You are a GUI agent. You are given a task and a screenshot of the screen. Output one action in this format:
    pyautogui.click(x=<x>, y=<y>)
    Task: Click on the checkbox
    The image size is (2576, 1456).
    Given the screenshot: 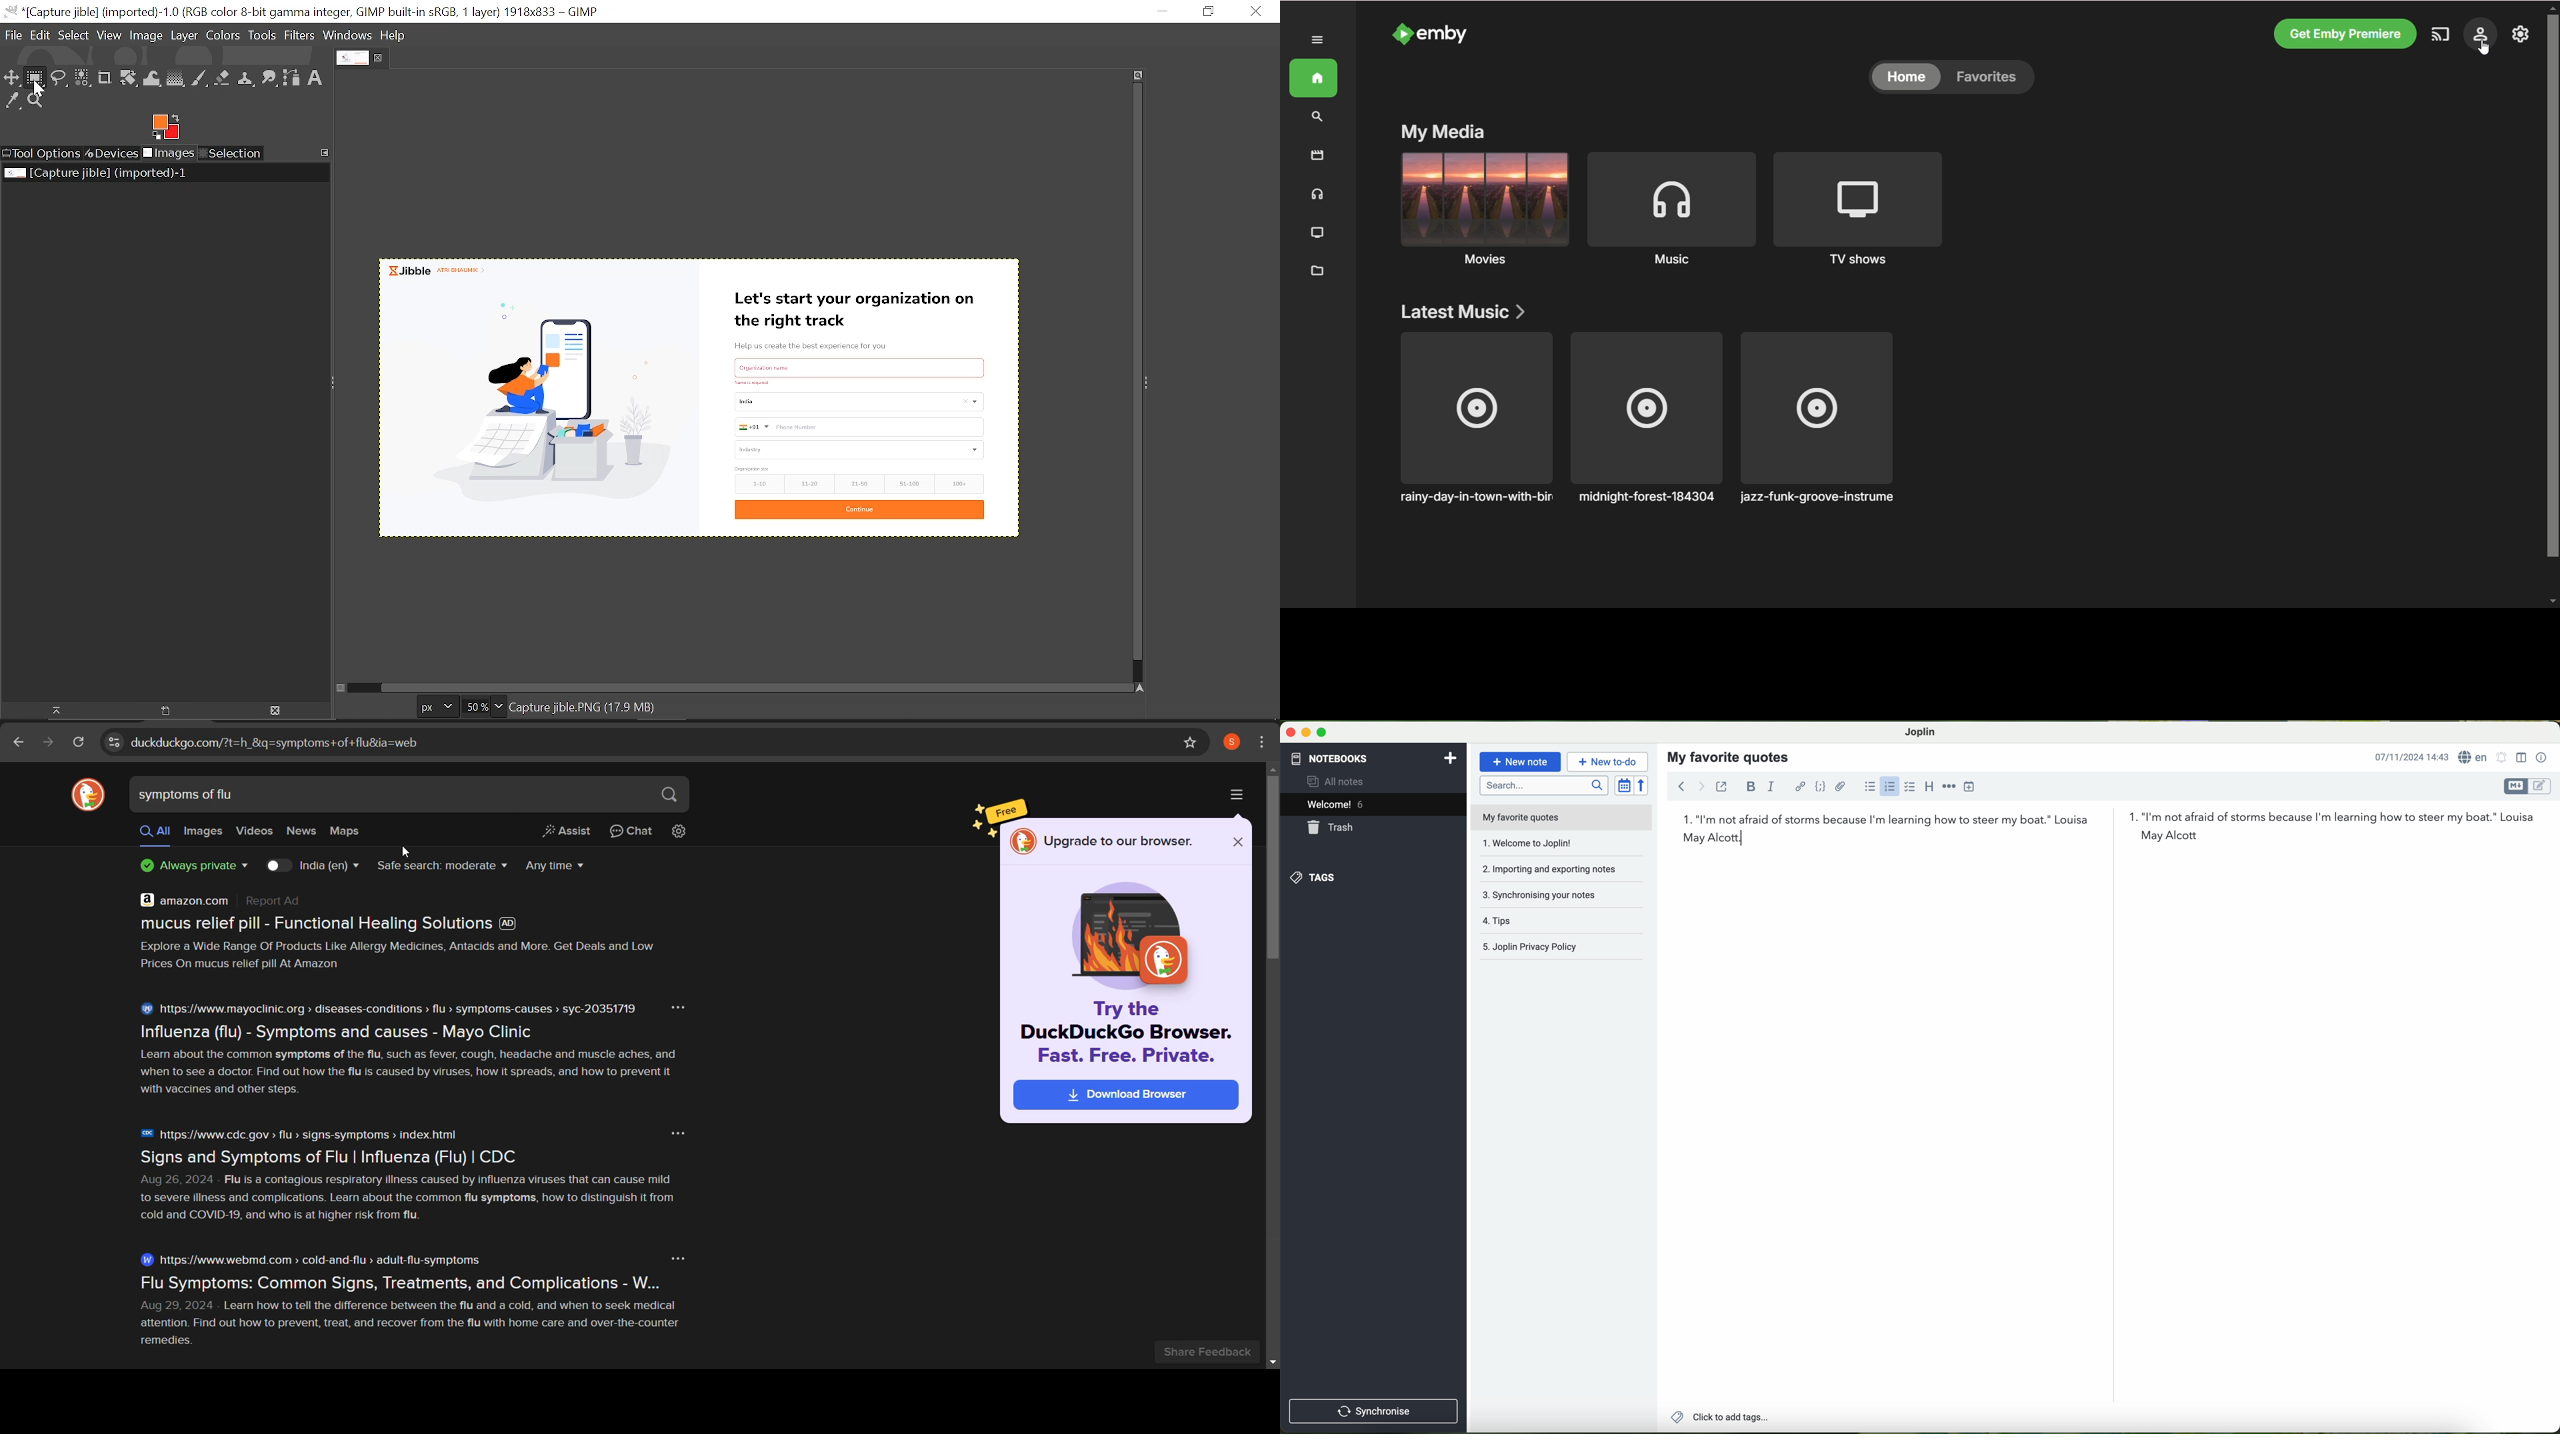 What is the action you would take?
    pyautogui.click(x=1909, y=787)
    